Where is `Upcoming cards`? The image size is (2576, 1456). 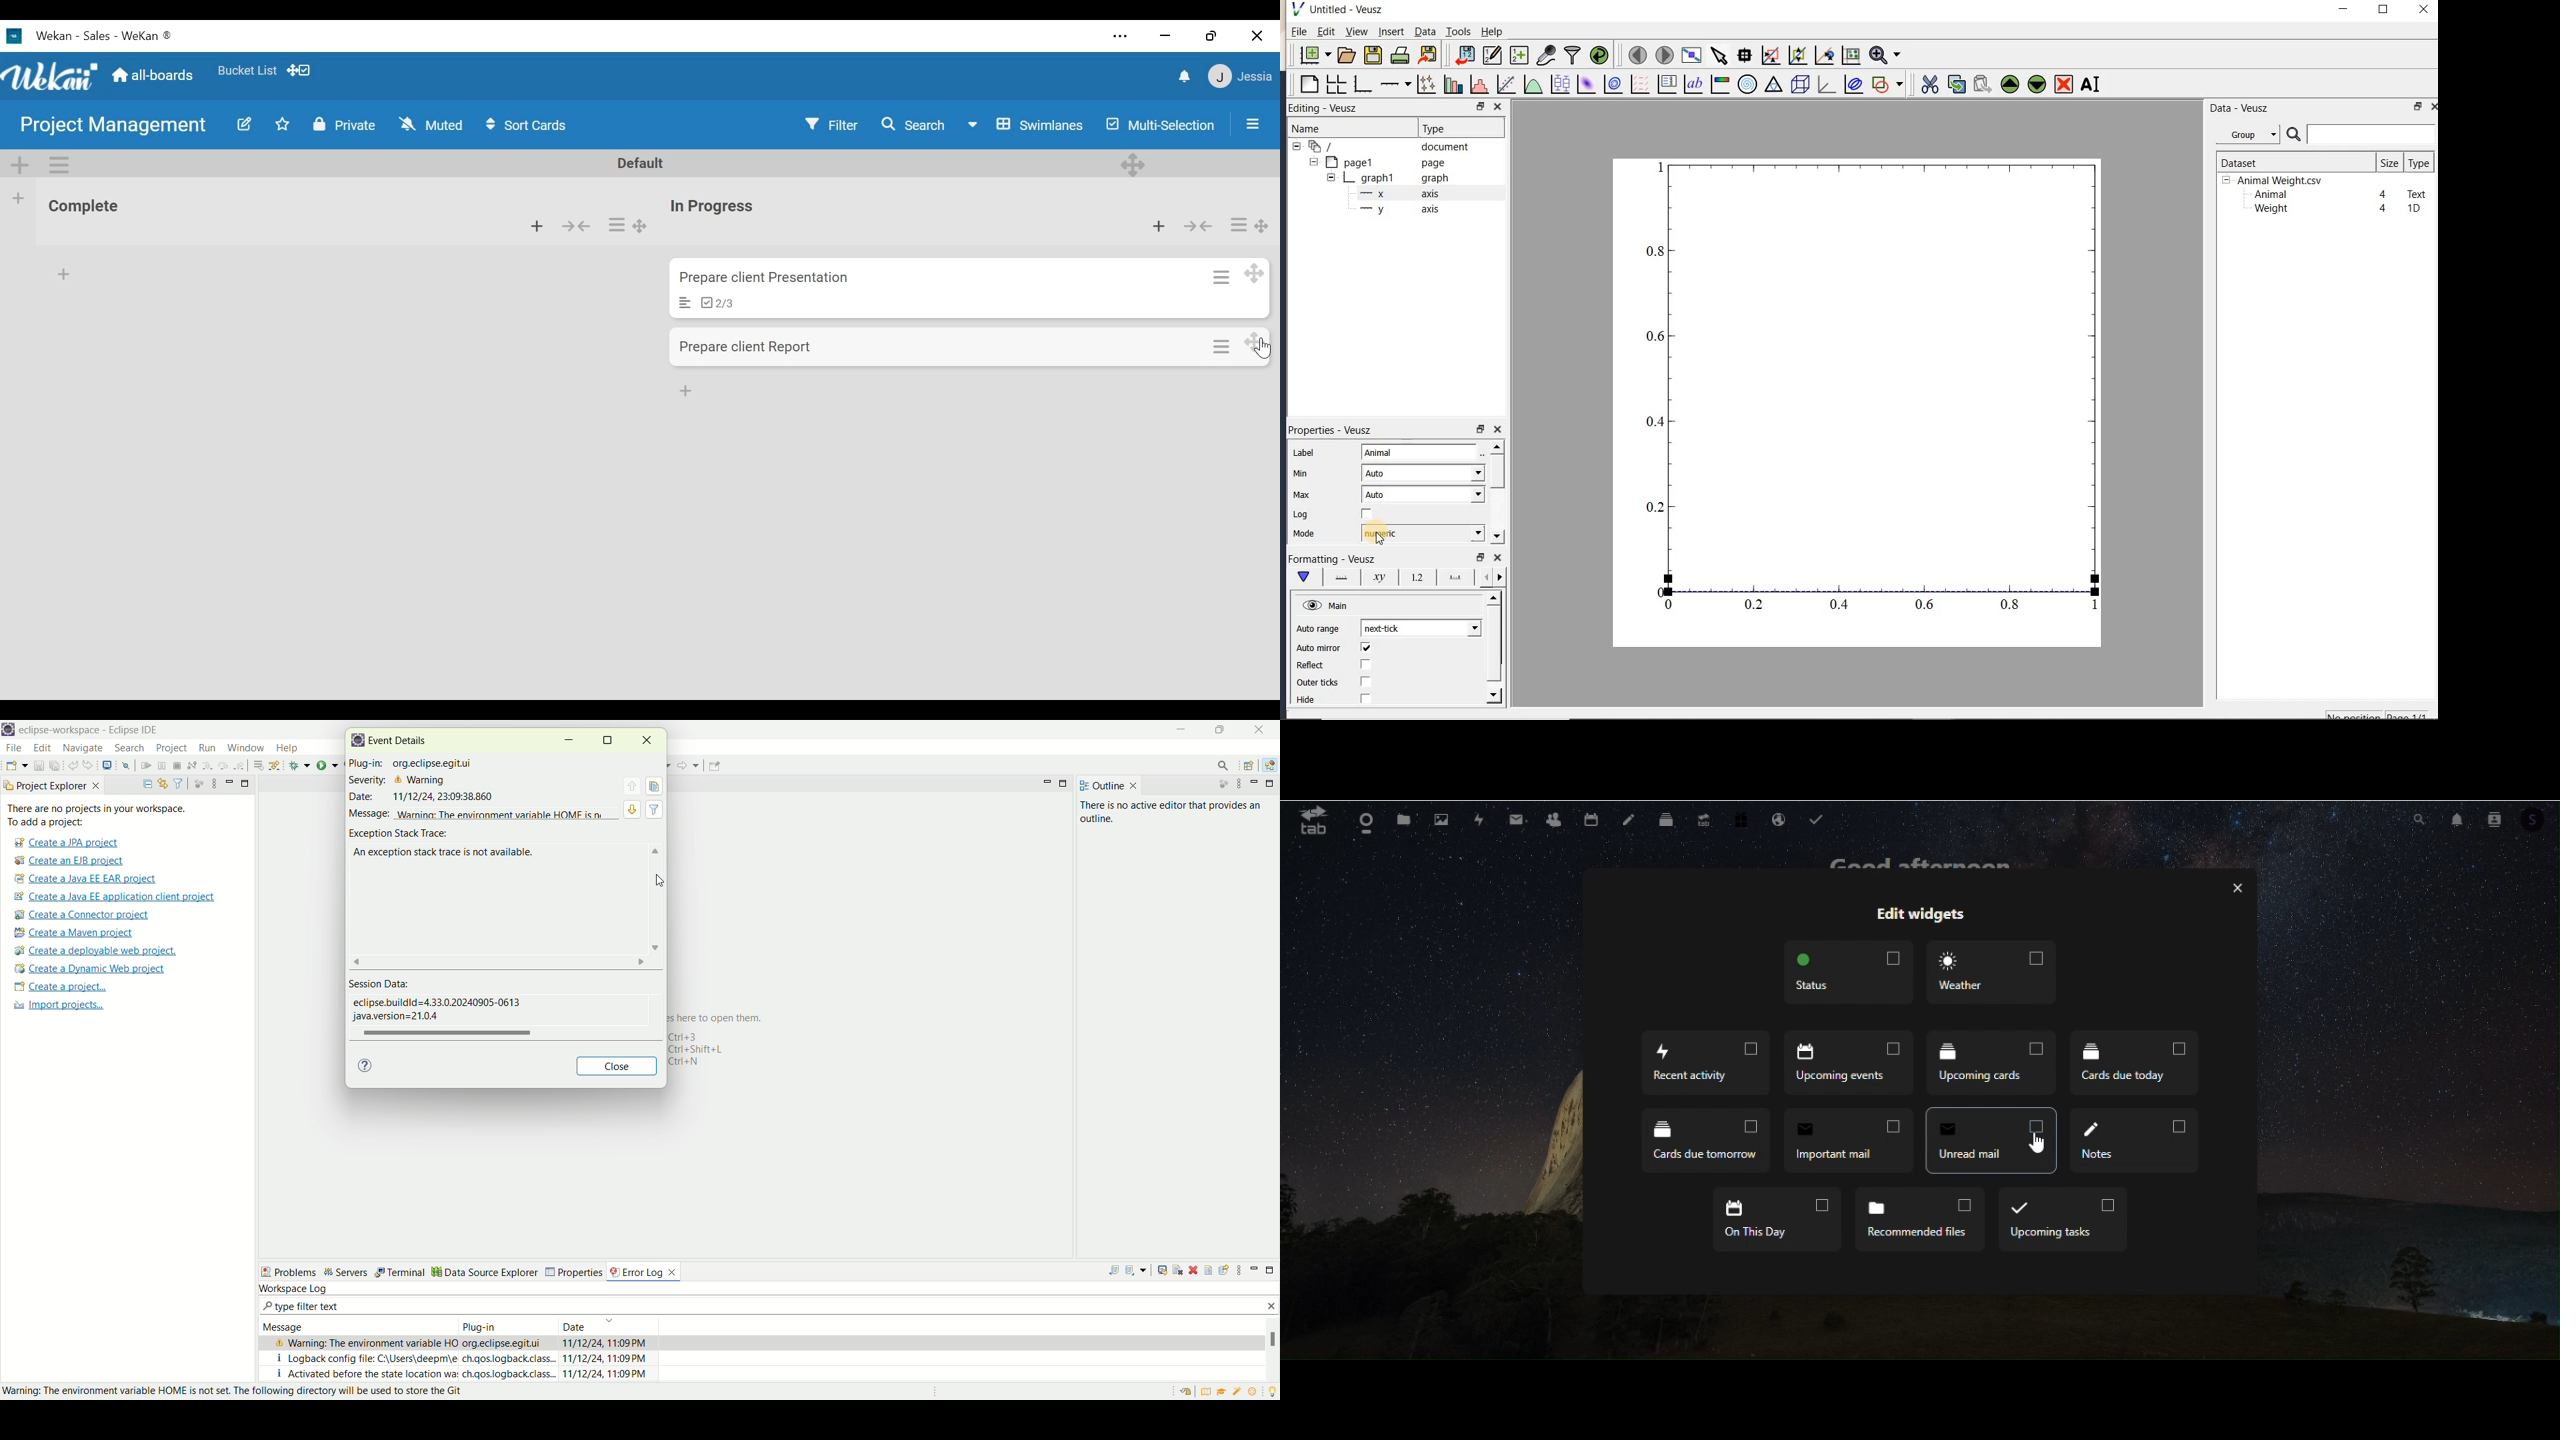 Upcoming cards is located at coordinates (1993, 1067).